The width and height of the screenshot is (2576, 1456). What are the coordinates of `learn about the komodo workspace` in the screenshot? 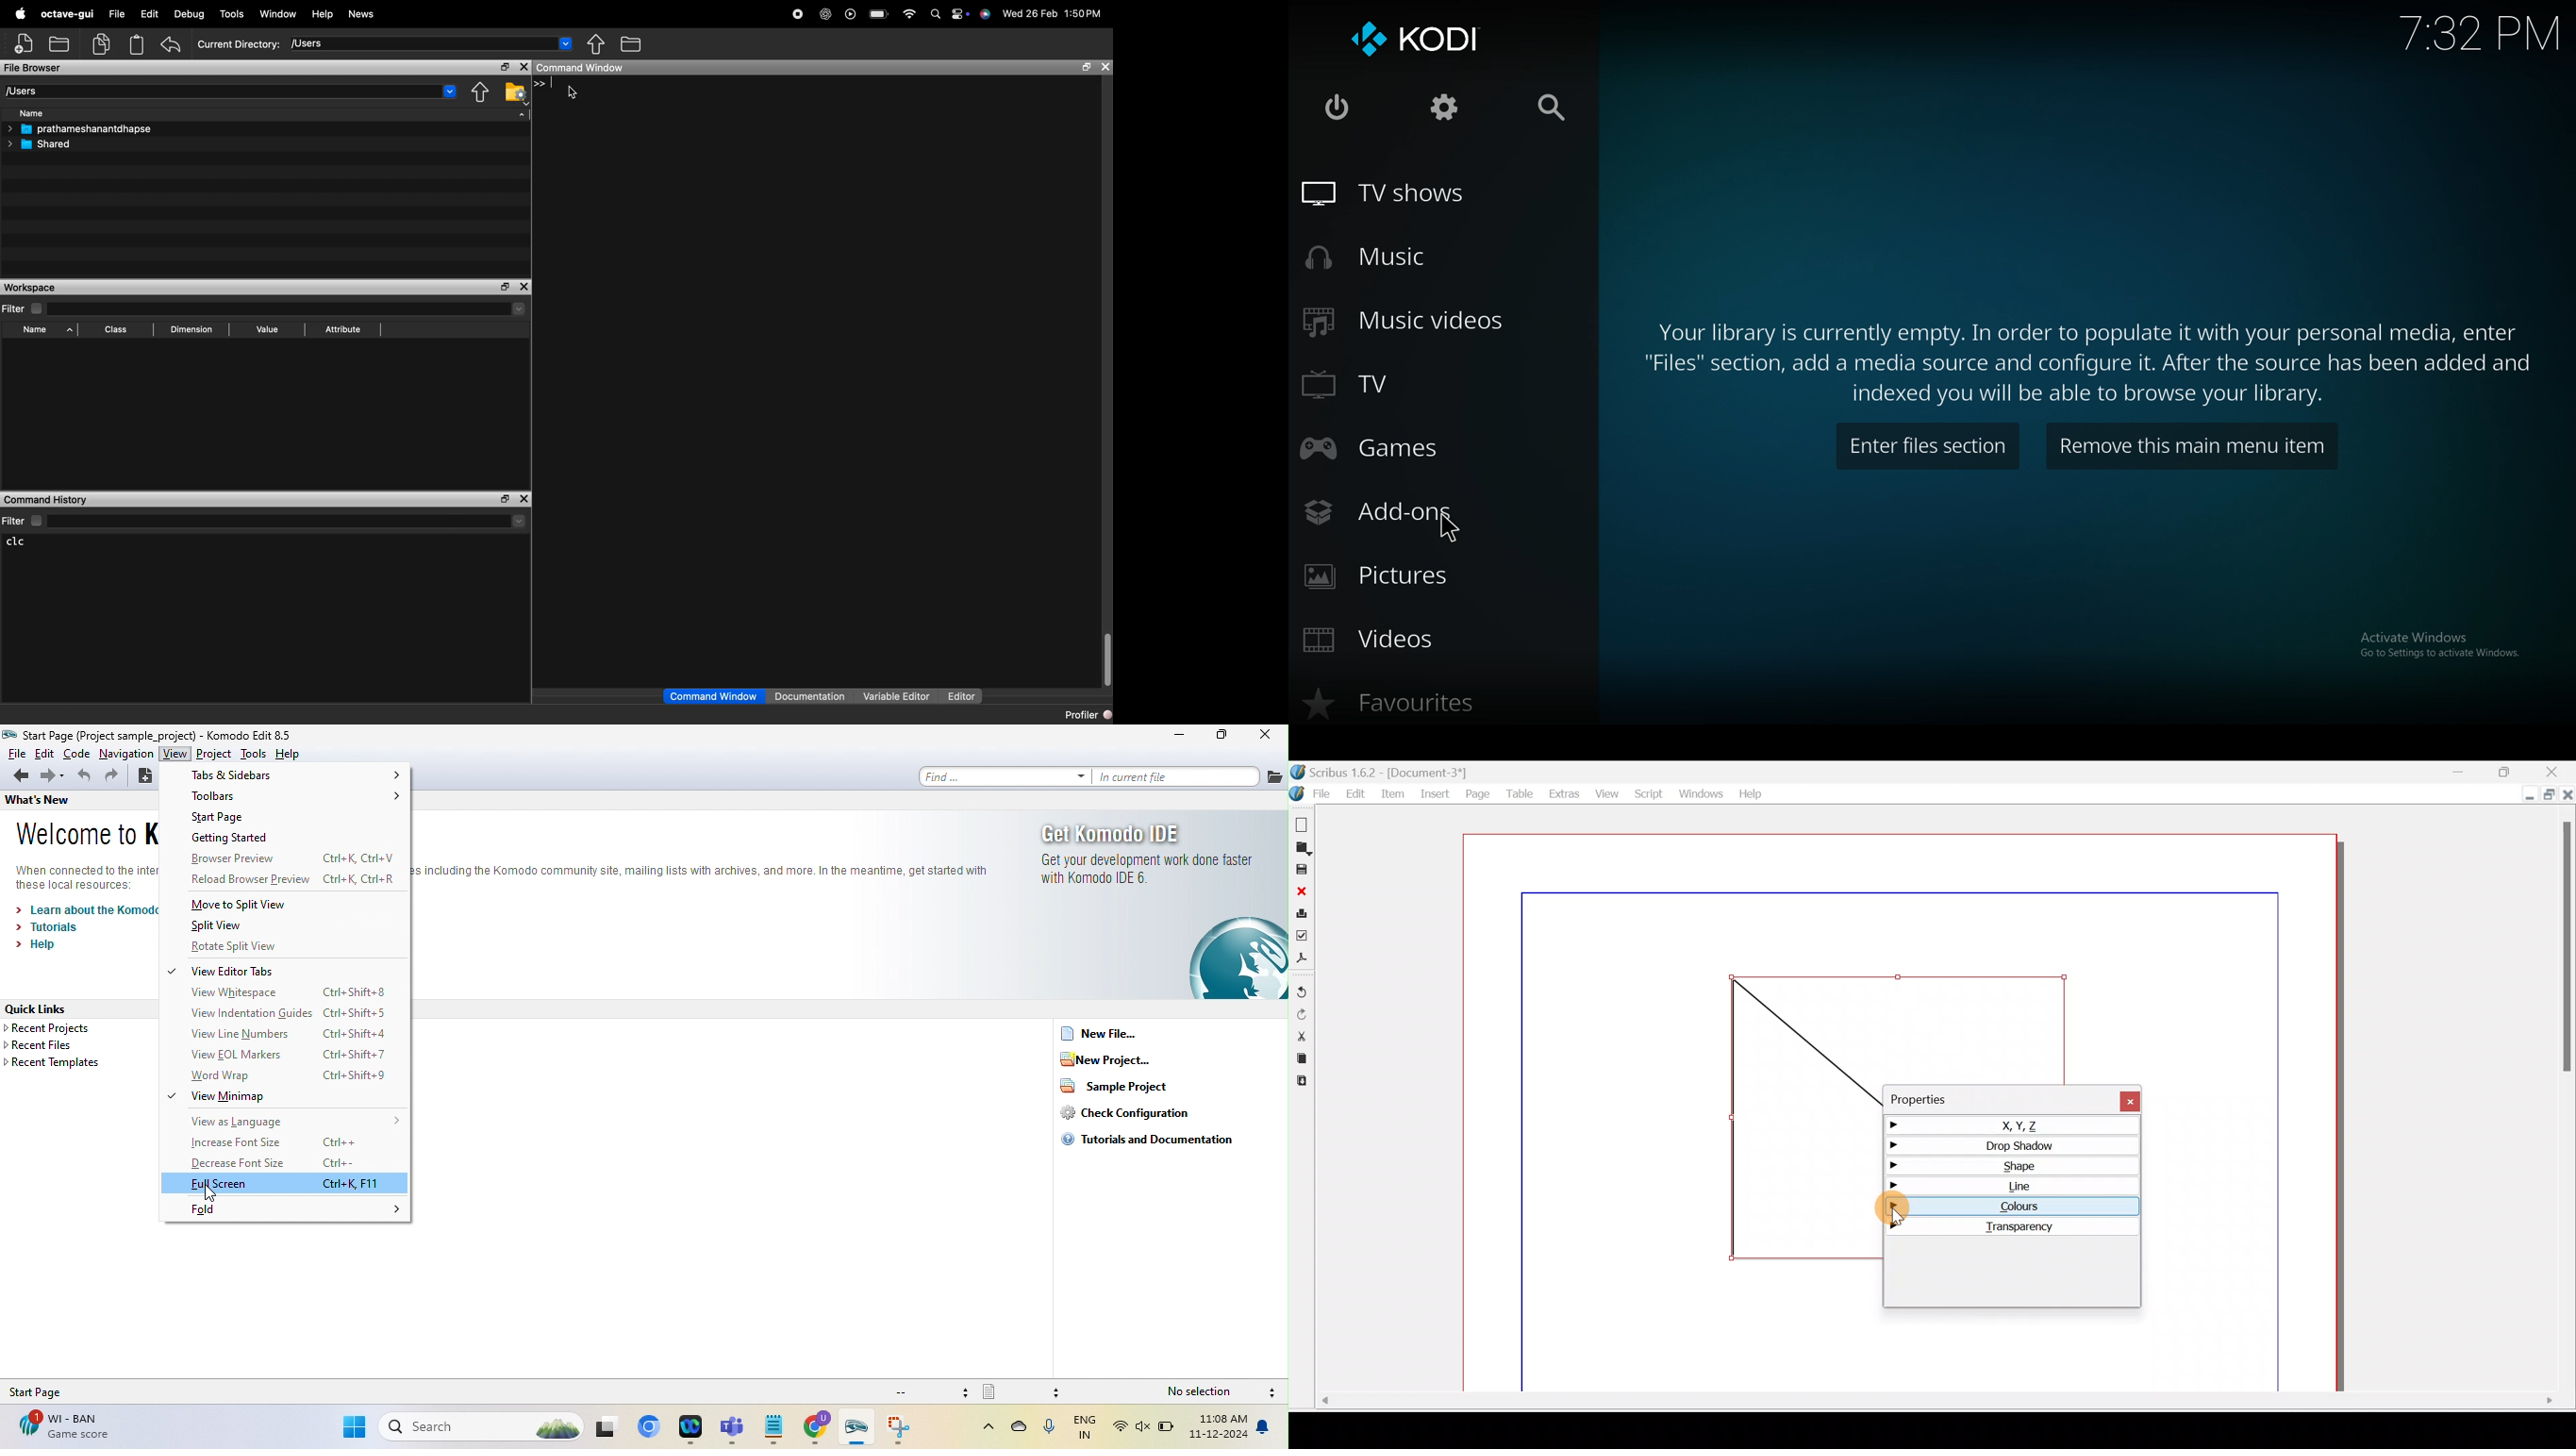 It's located at (84, 908).